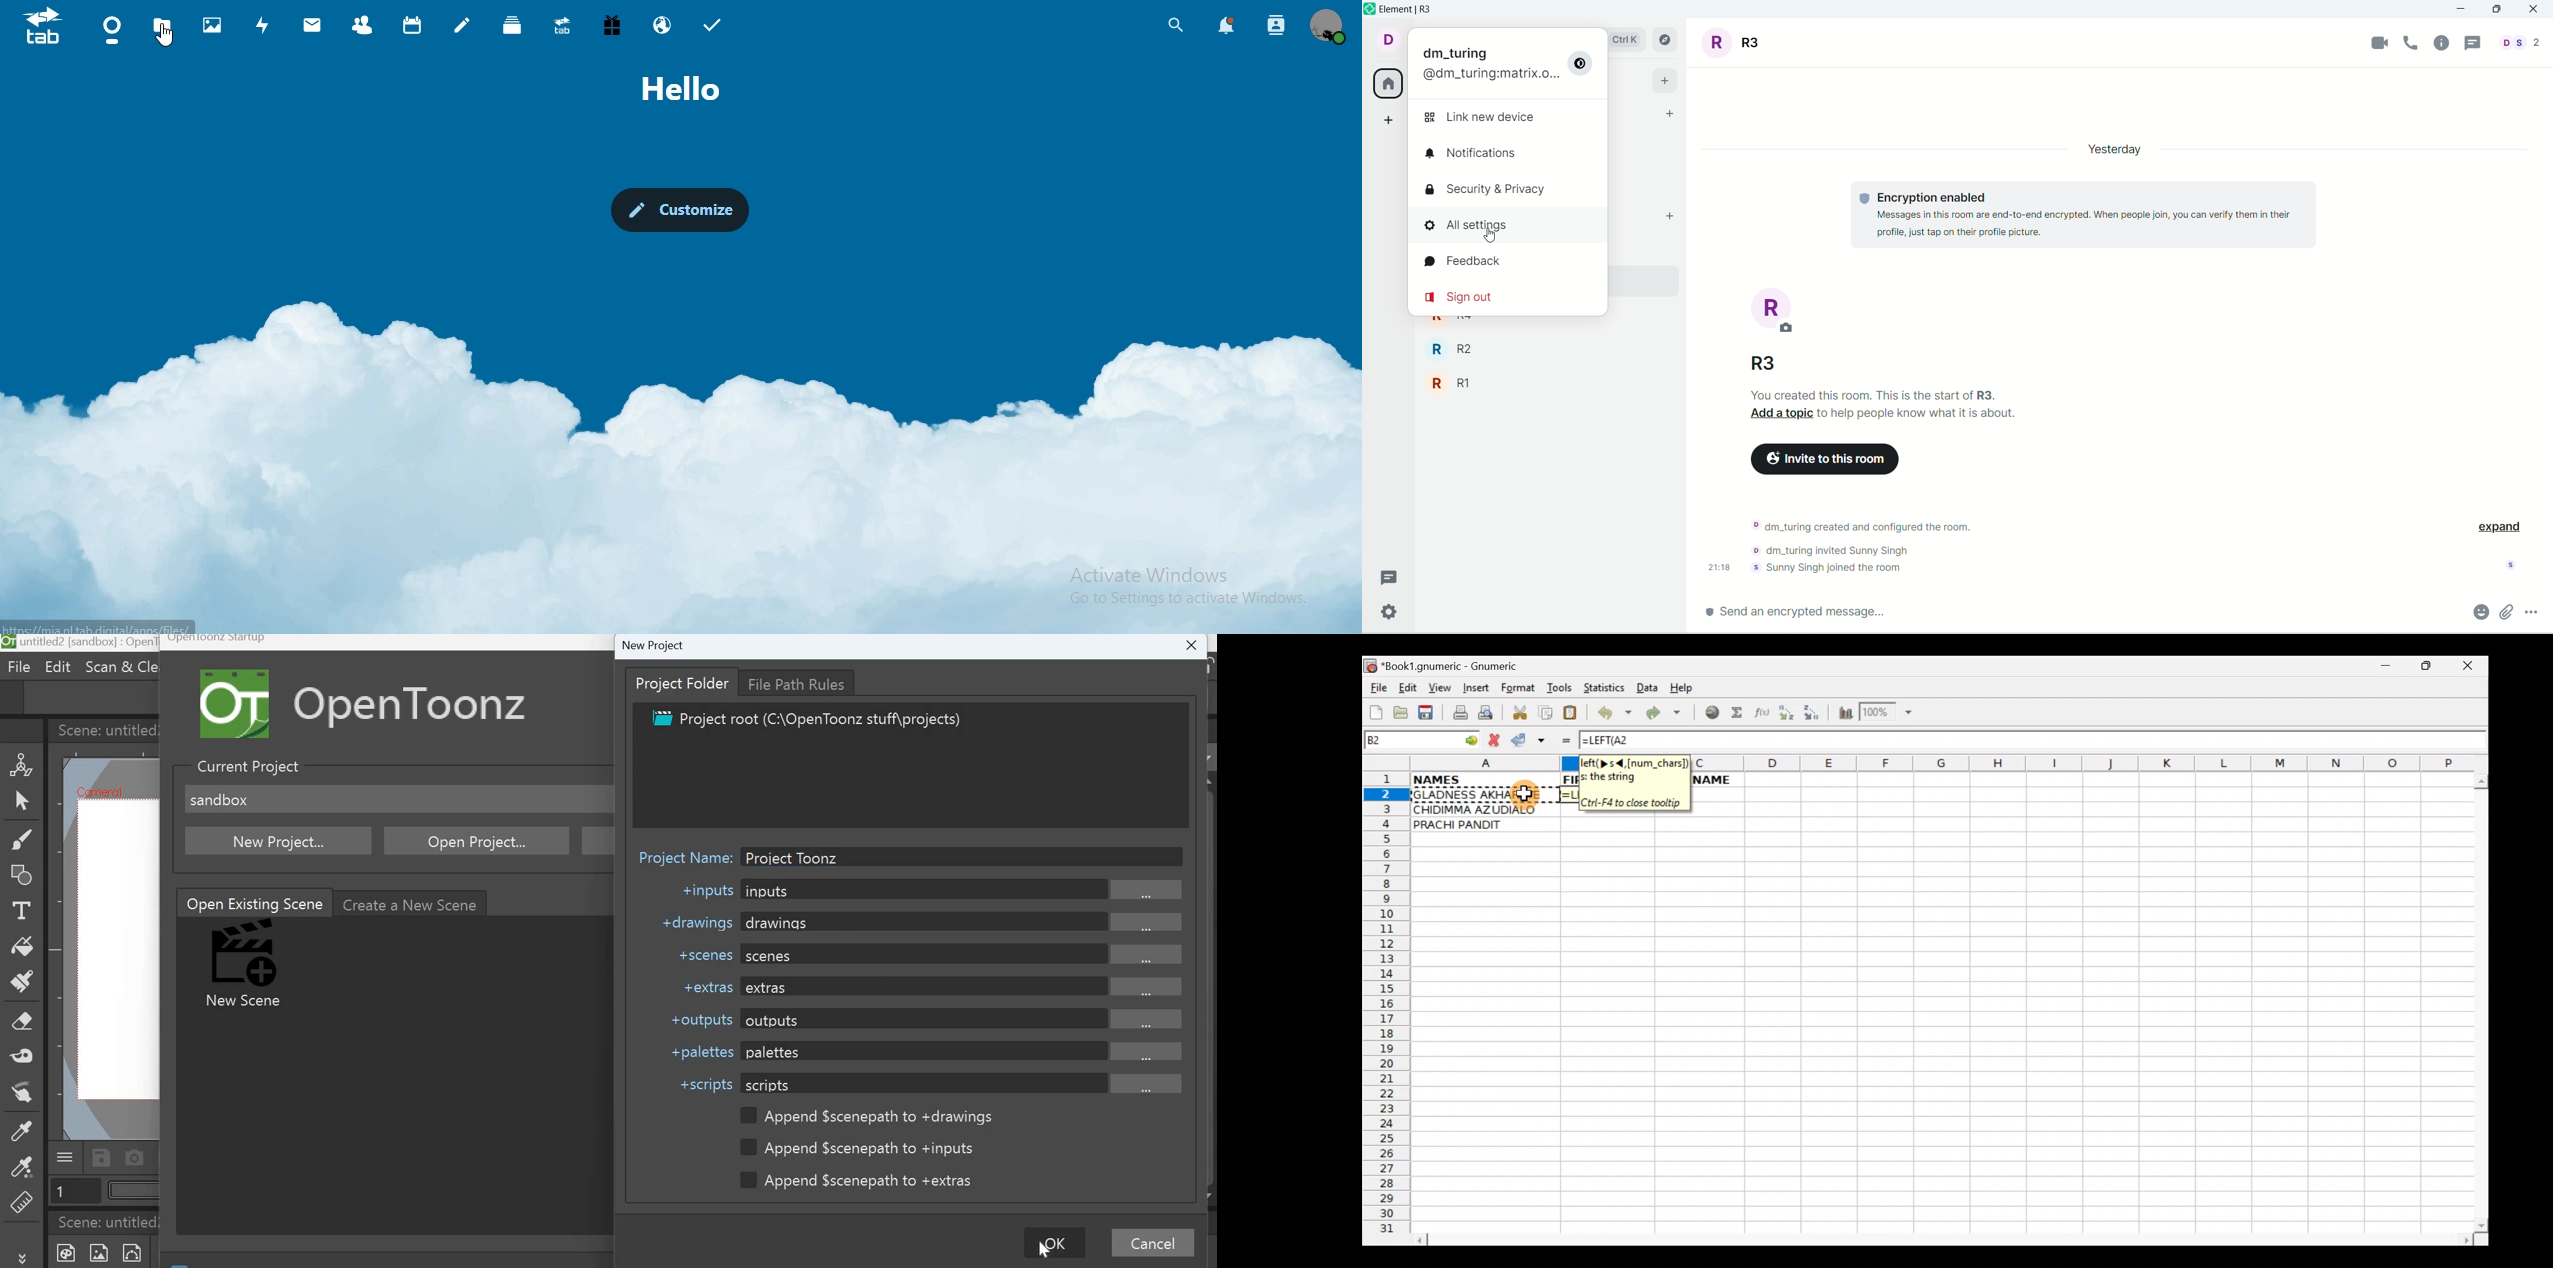  Describe the element at coordinates (116, 951) in the screenshot. I see `working area` at that location.